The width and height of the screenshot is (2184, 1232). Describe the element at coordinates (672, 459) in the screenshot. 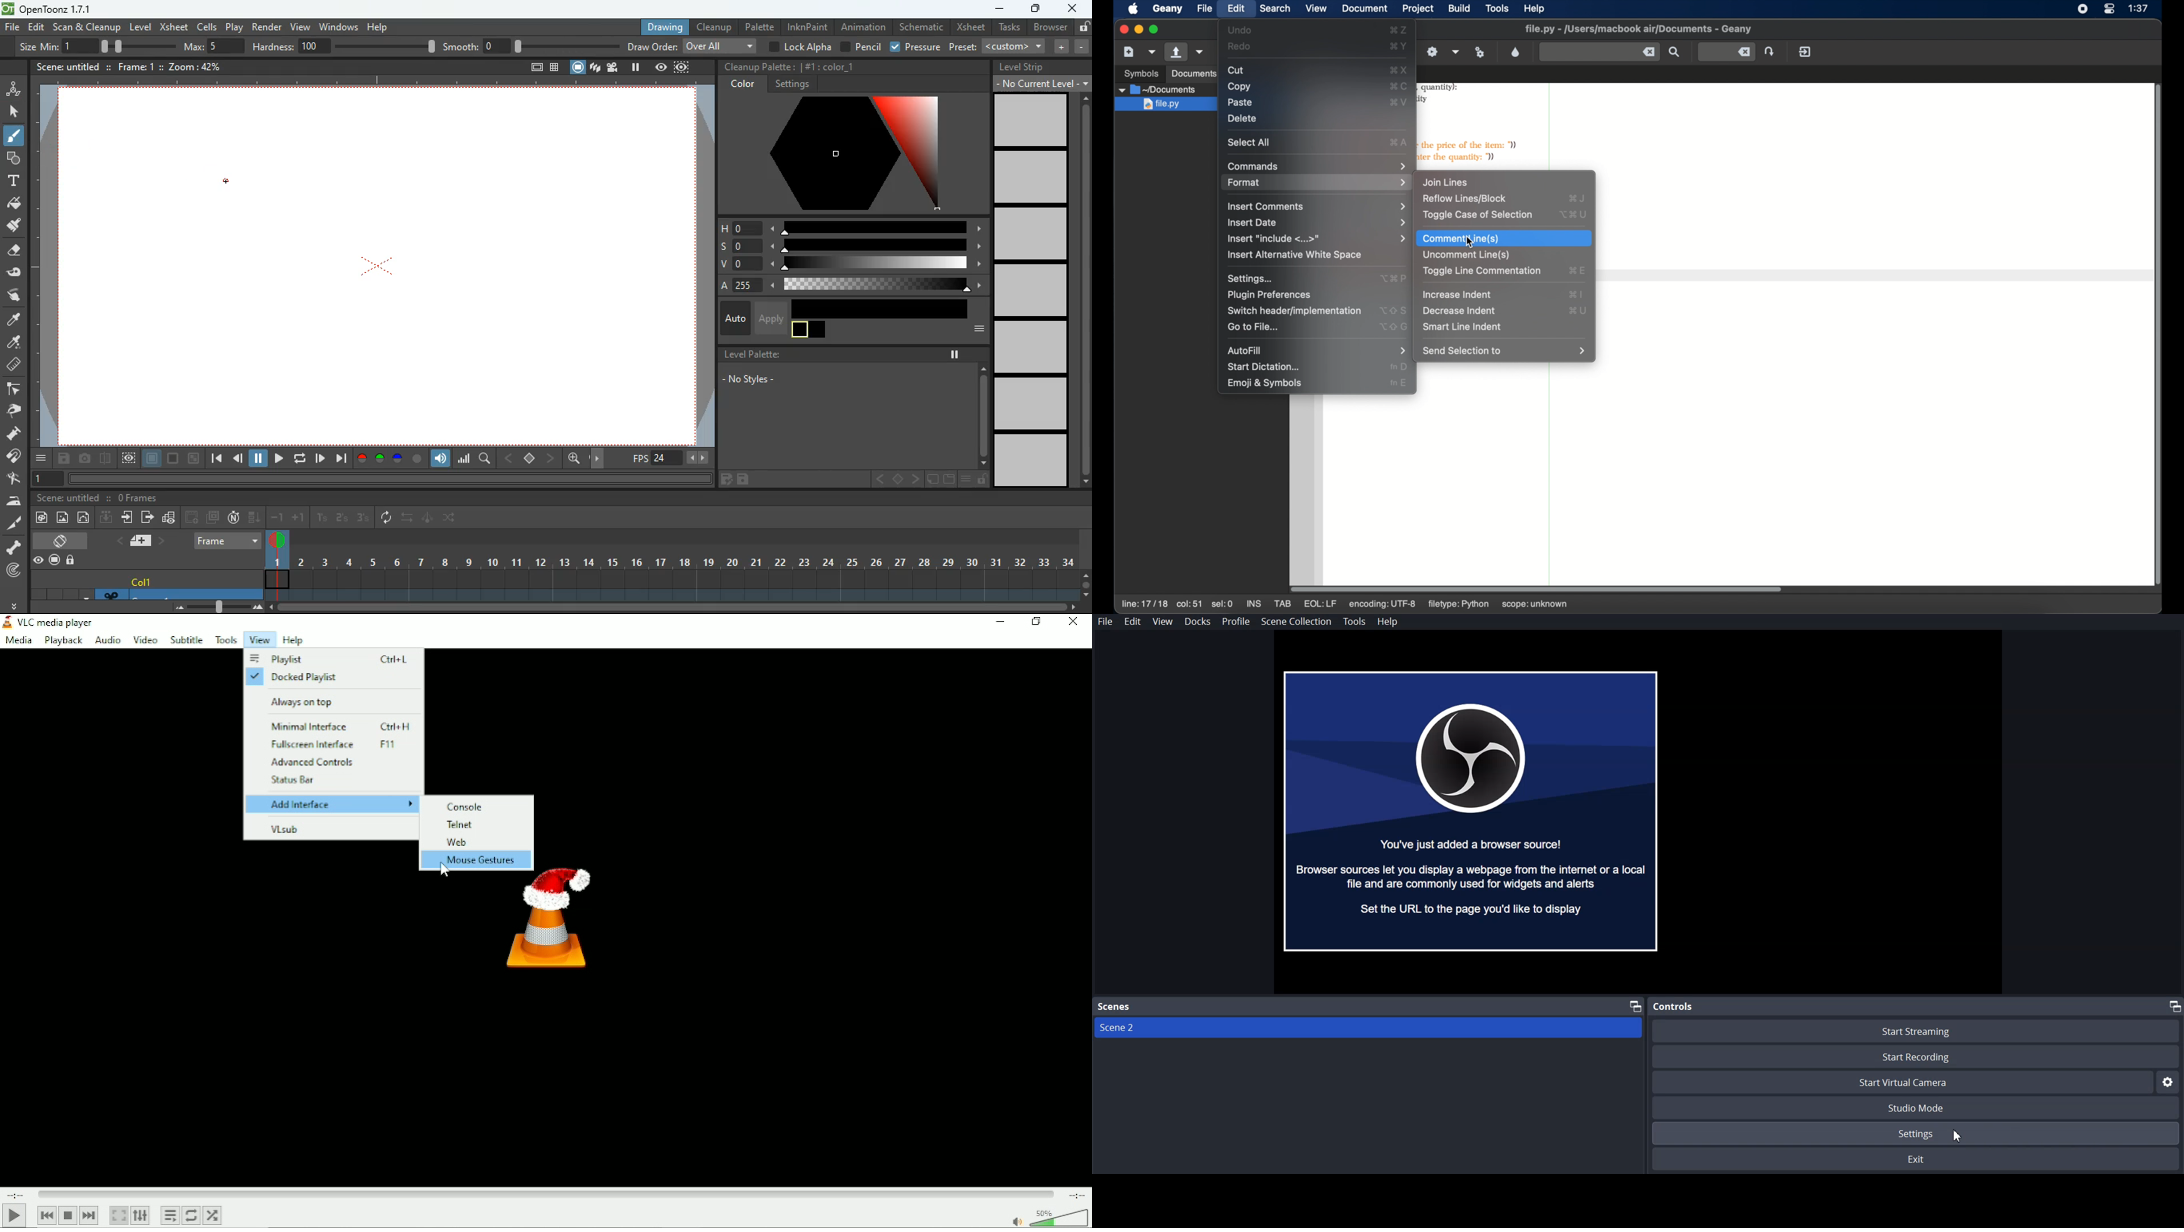

I see `fps` at that location.